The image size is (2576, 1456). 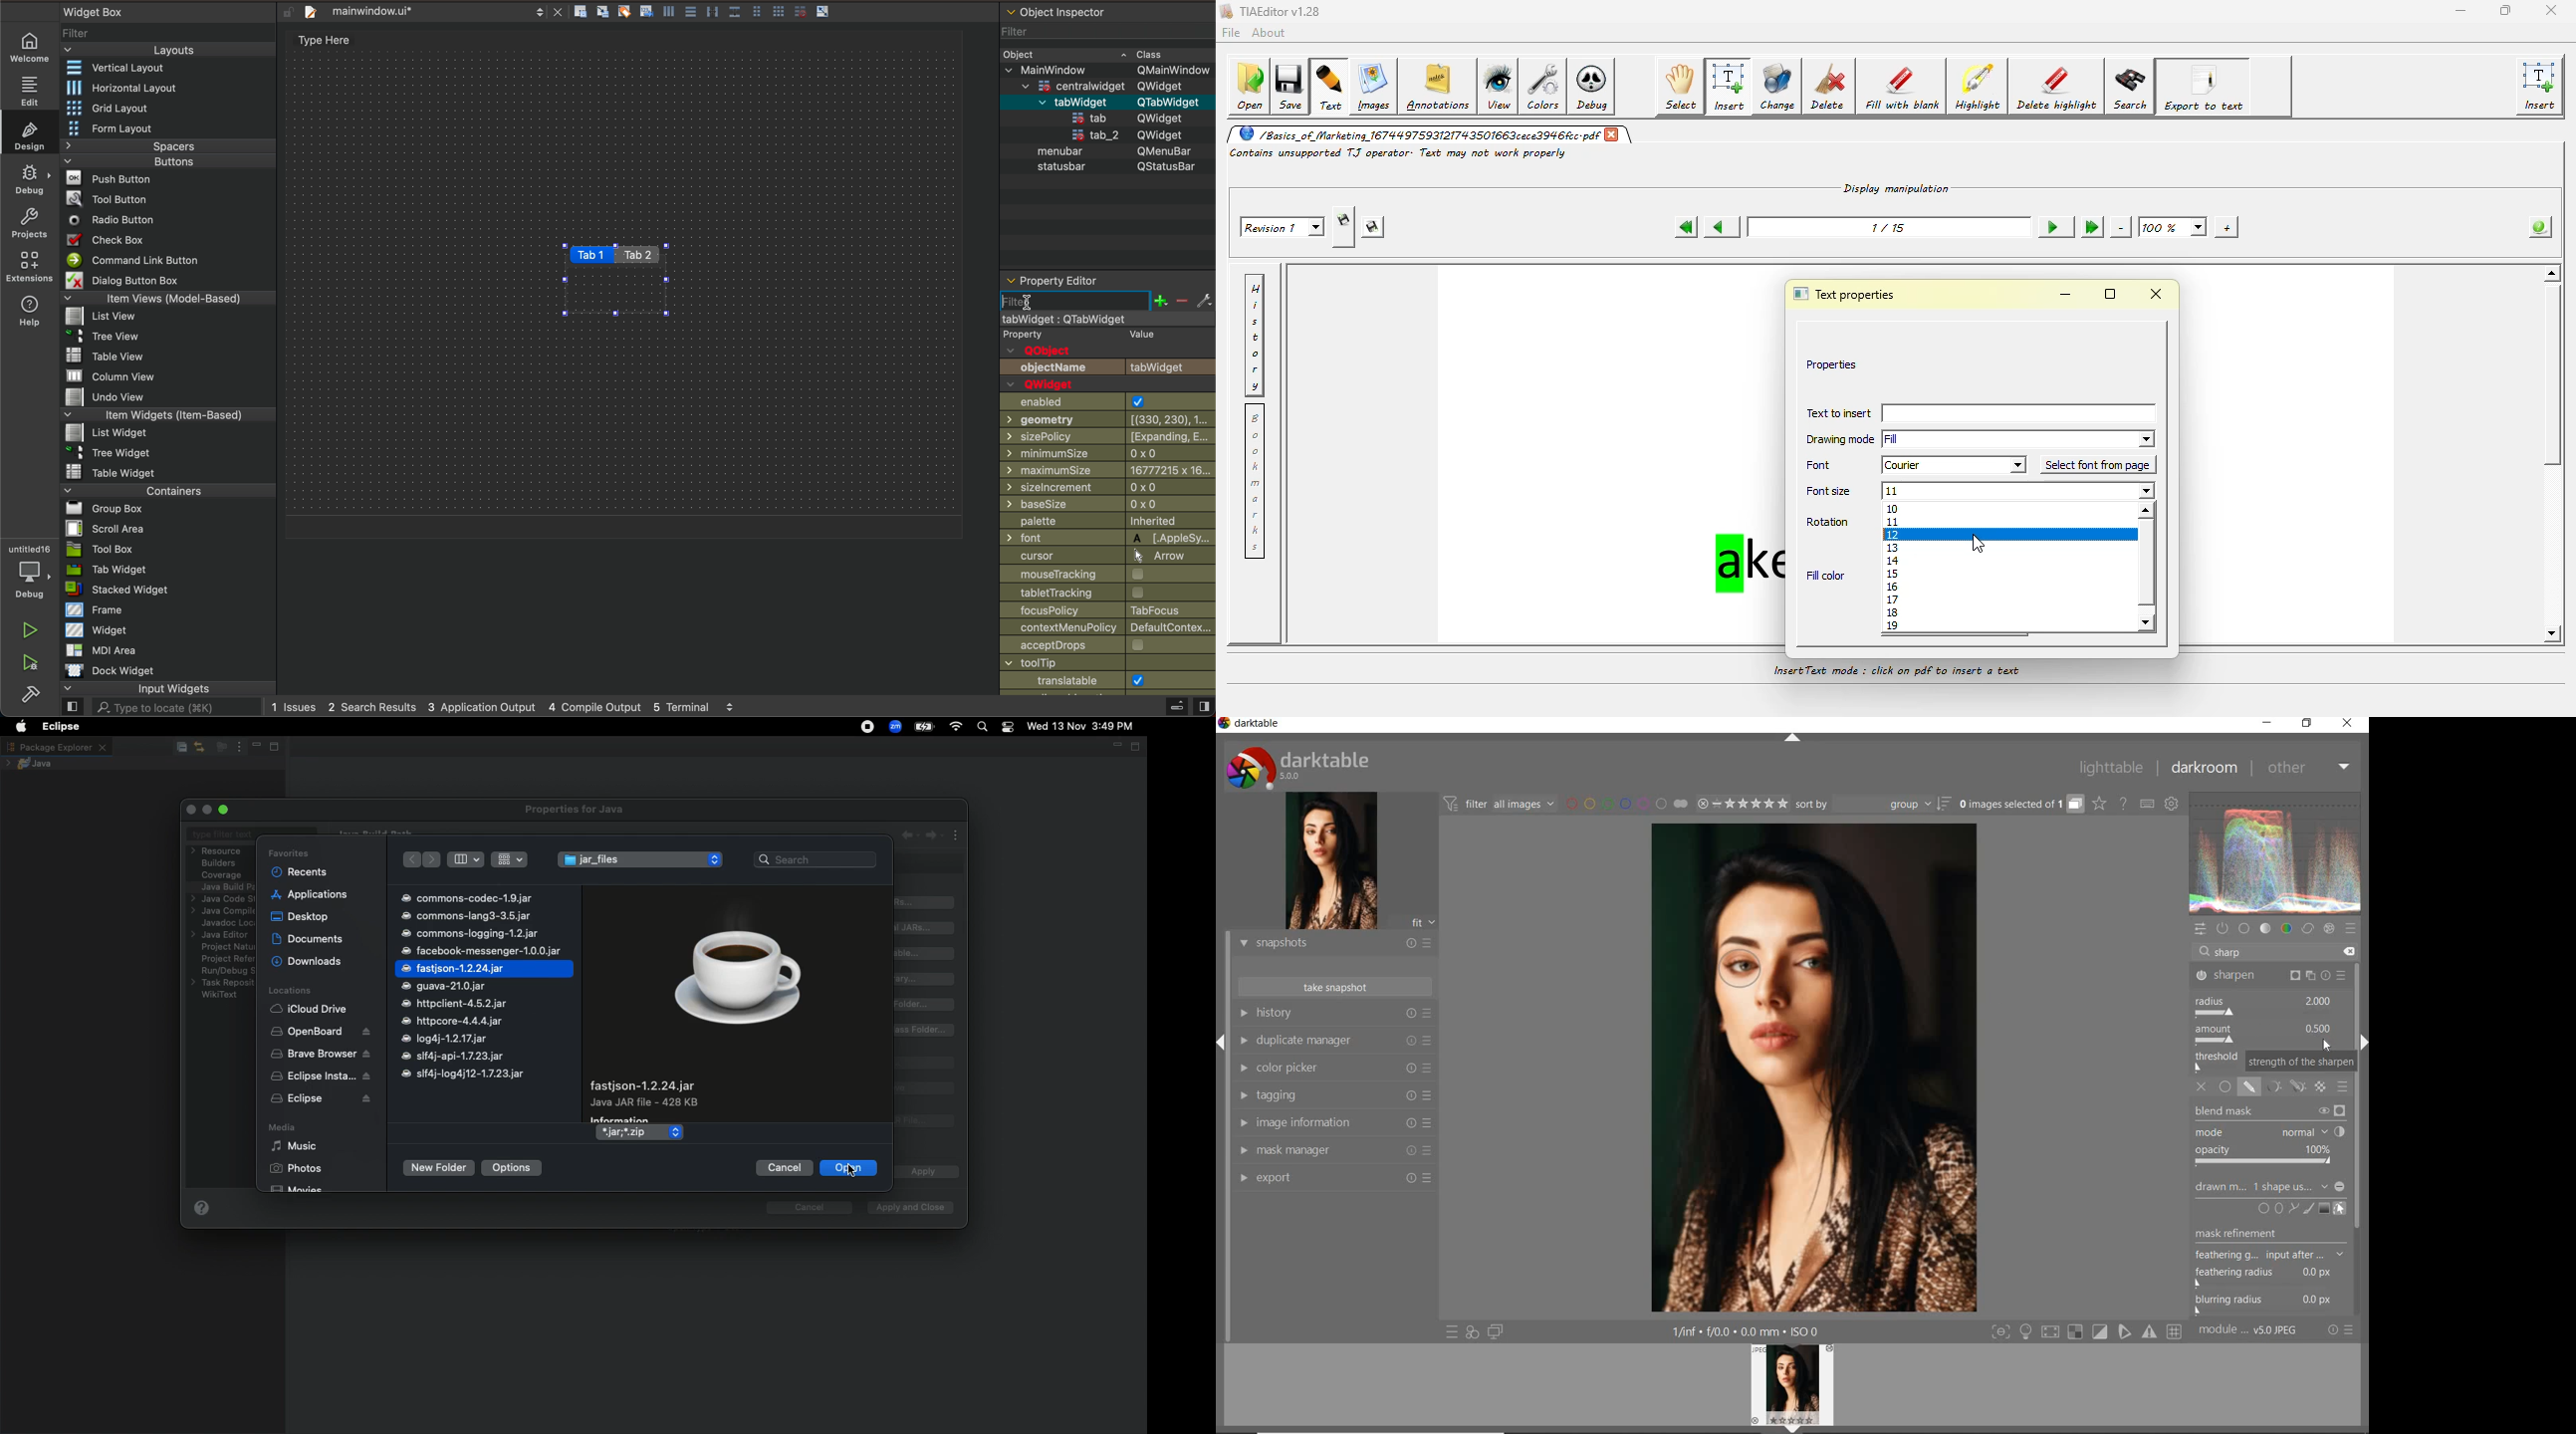 I want to click on debug, so click(x=30, y=178).